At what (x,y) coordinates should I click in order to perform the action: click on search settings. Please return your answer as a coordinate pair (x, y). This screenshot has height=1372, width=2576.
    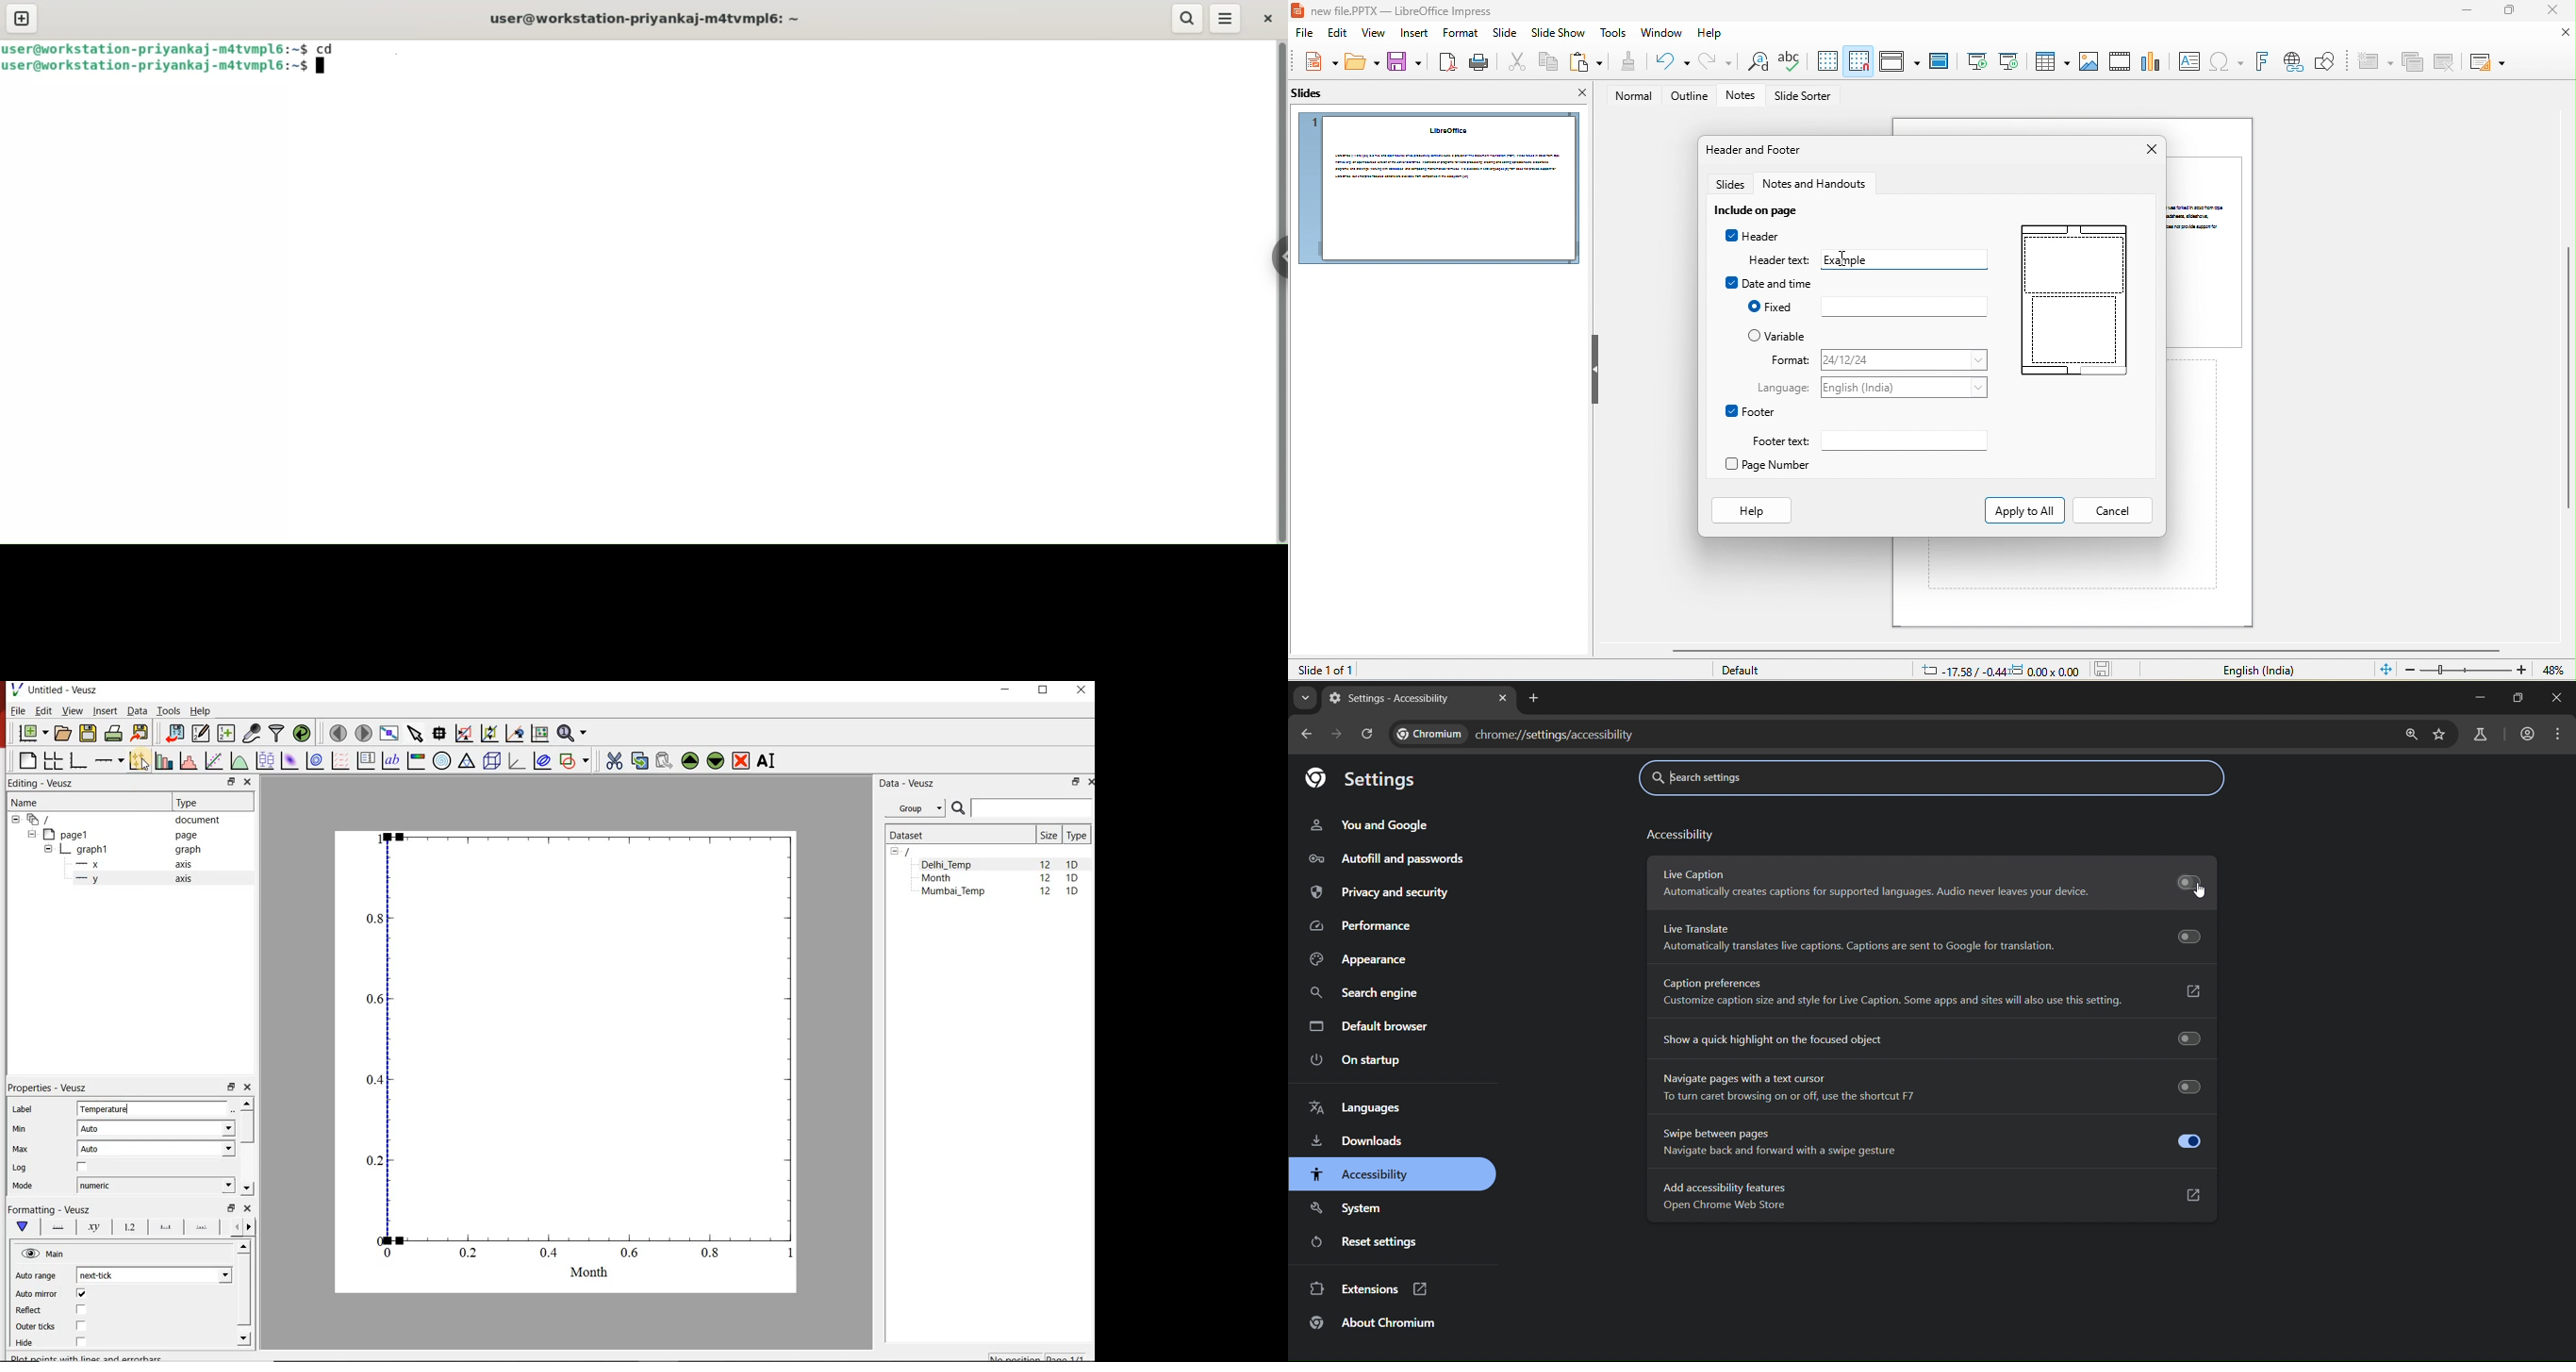
    Looking at the image, I should click on (1931, 778).